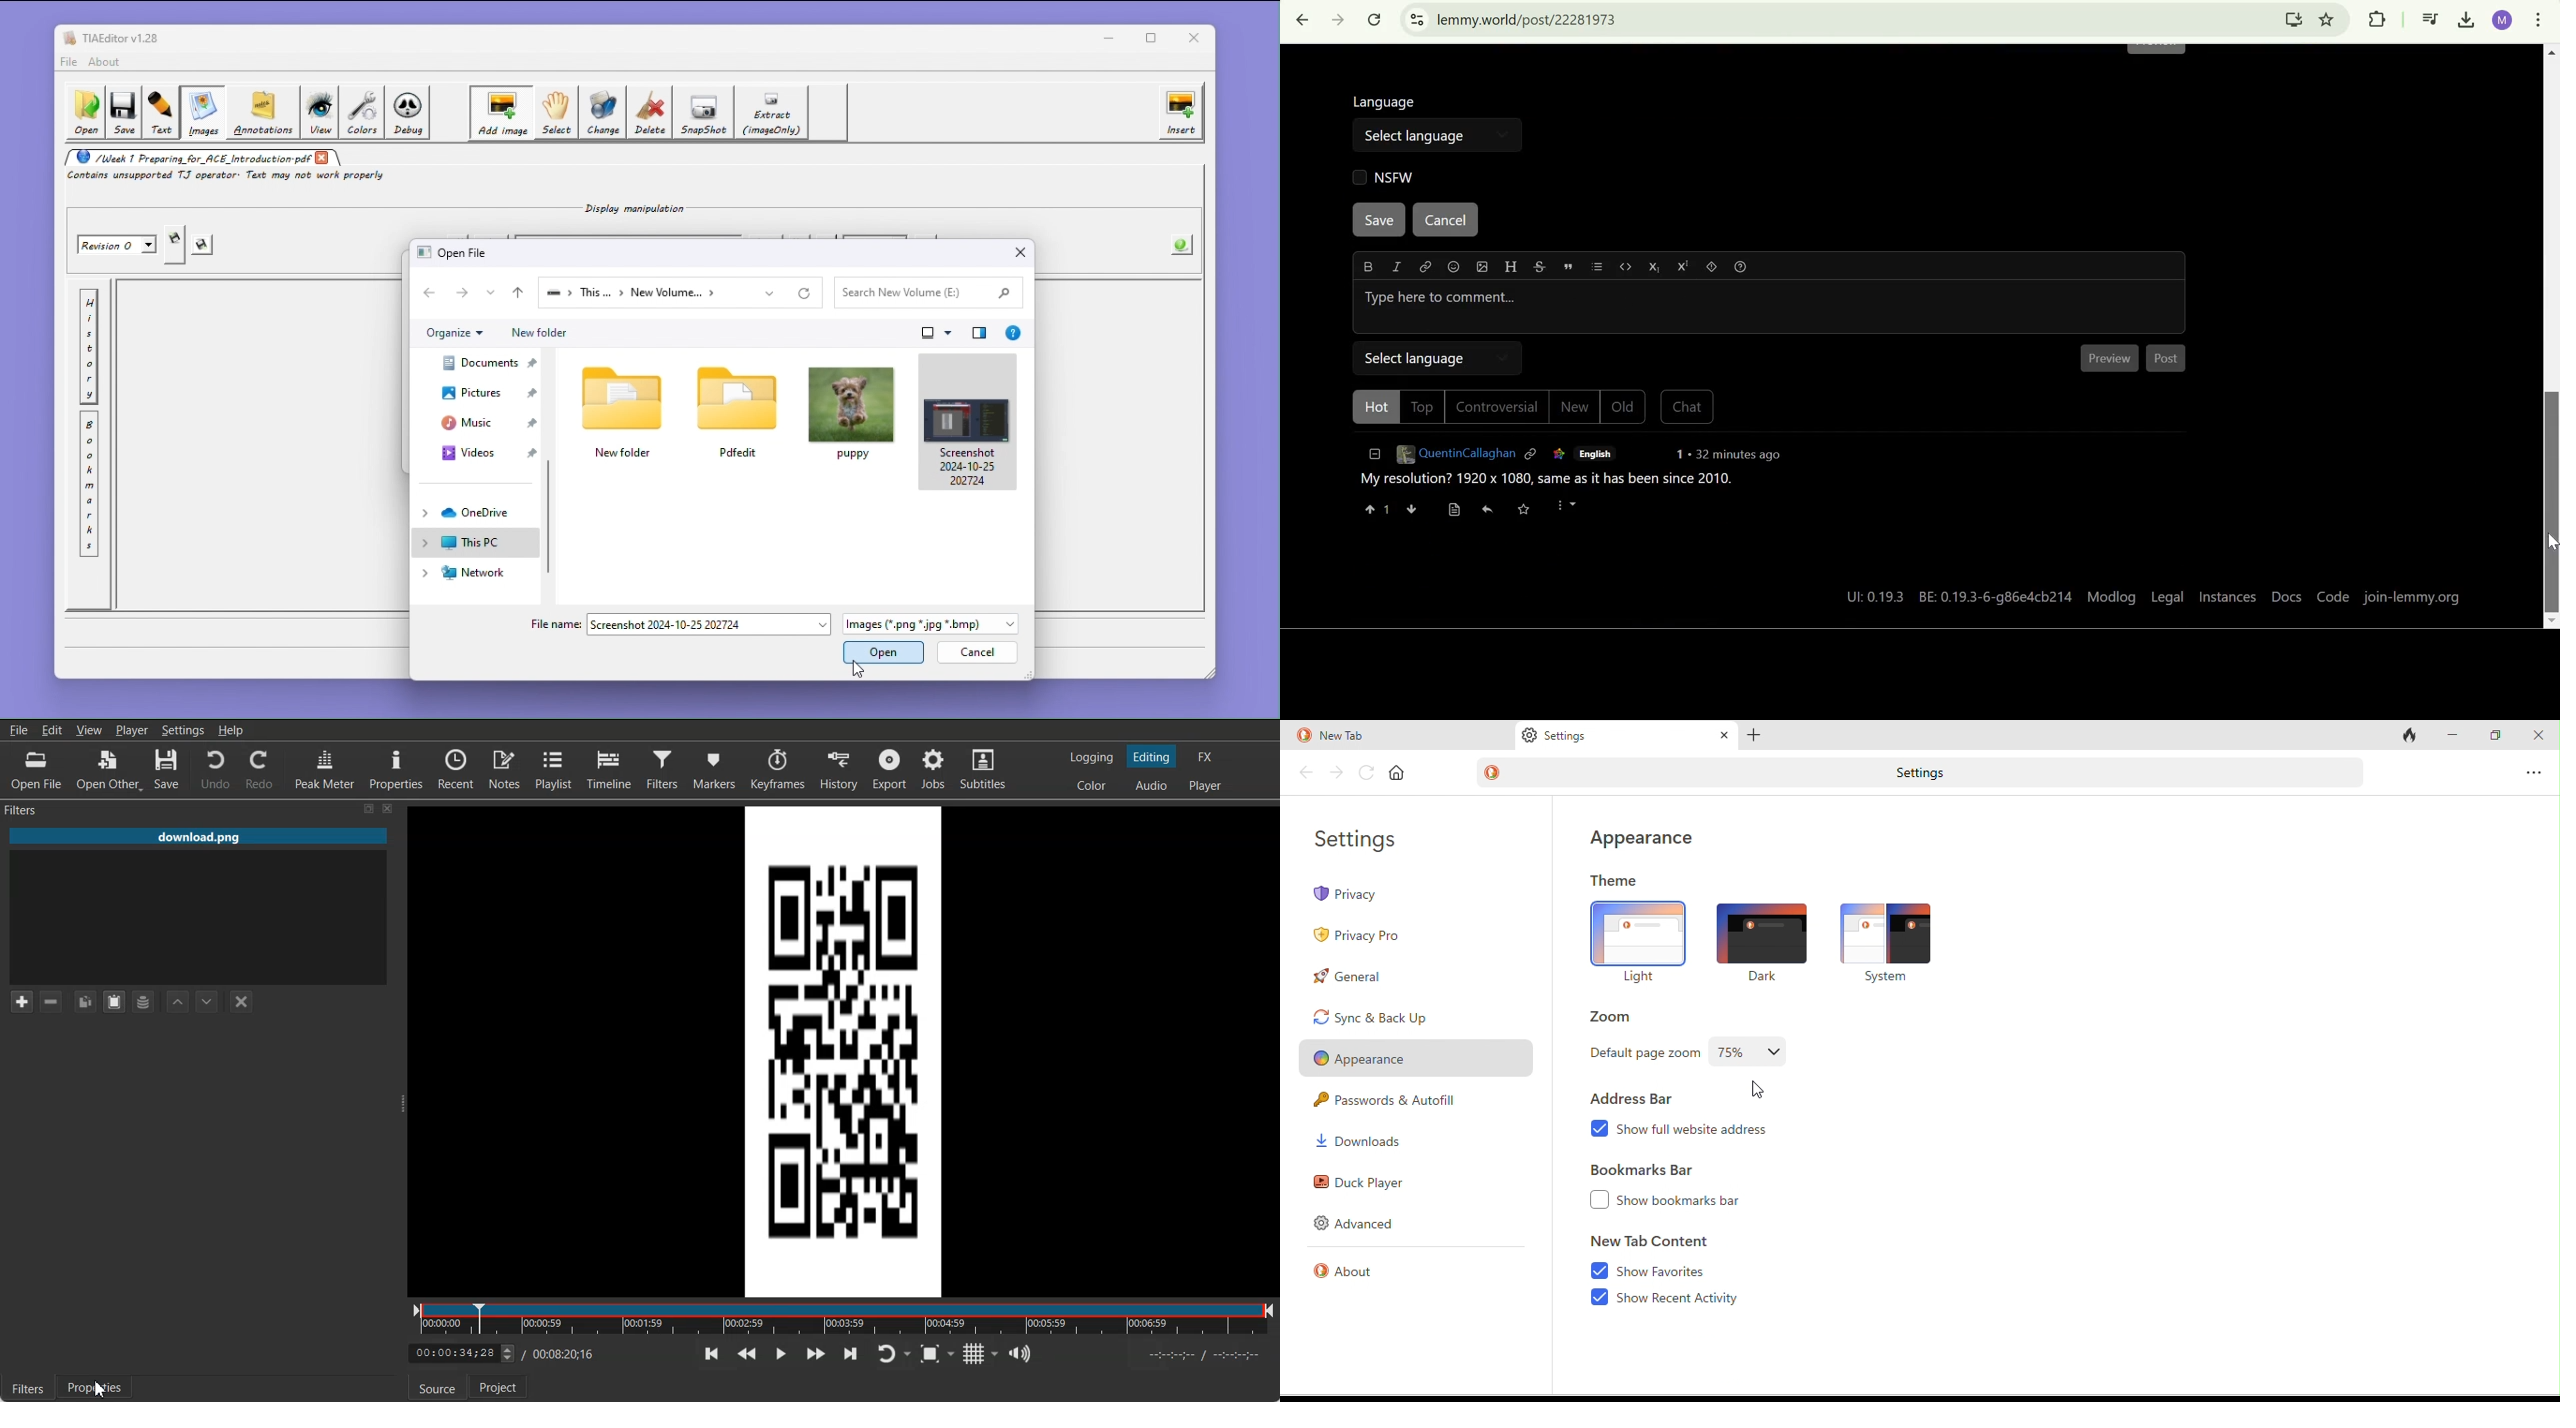  What do you see at coordinates (2410, 735) in the screenshot?
I see `close tab and clear data` at bounding box center [2410, 735].